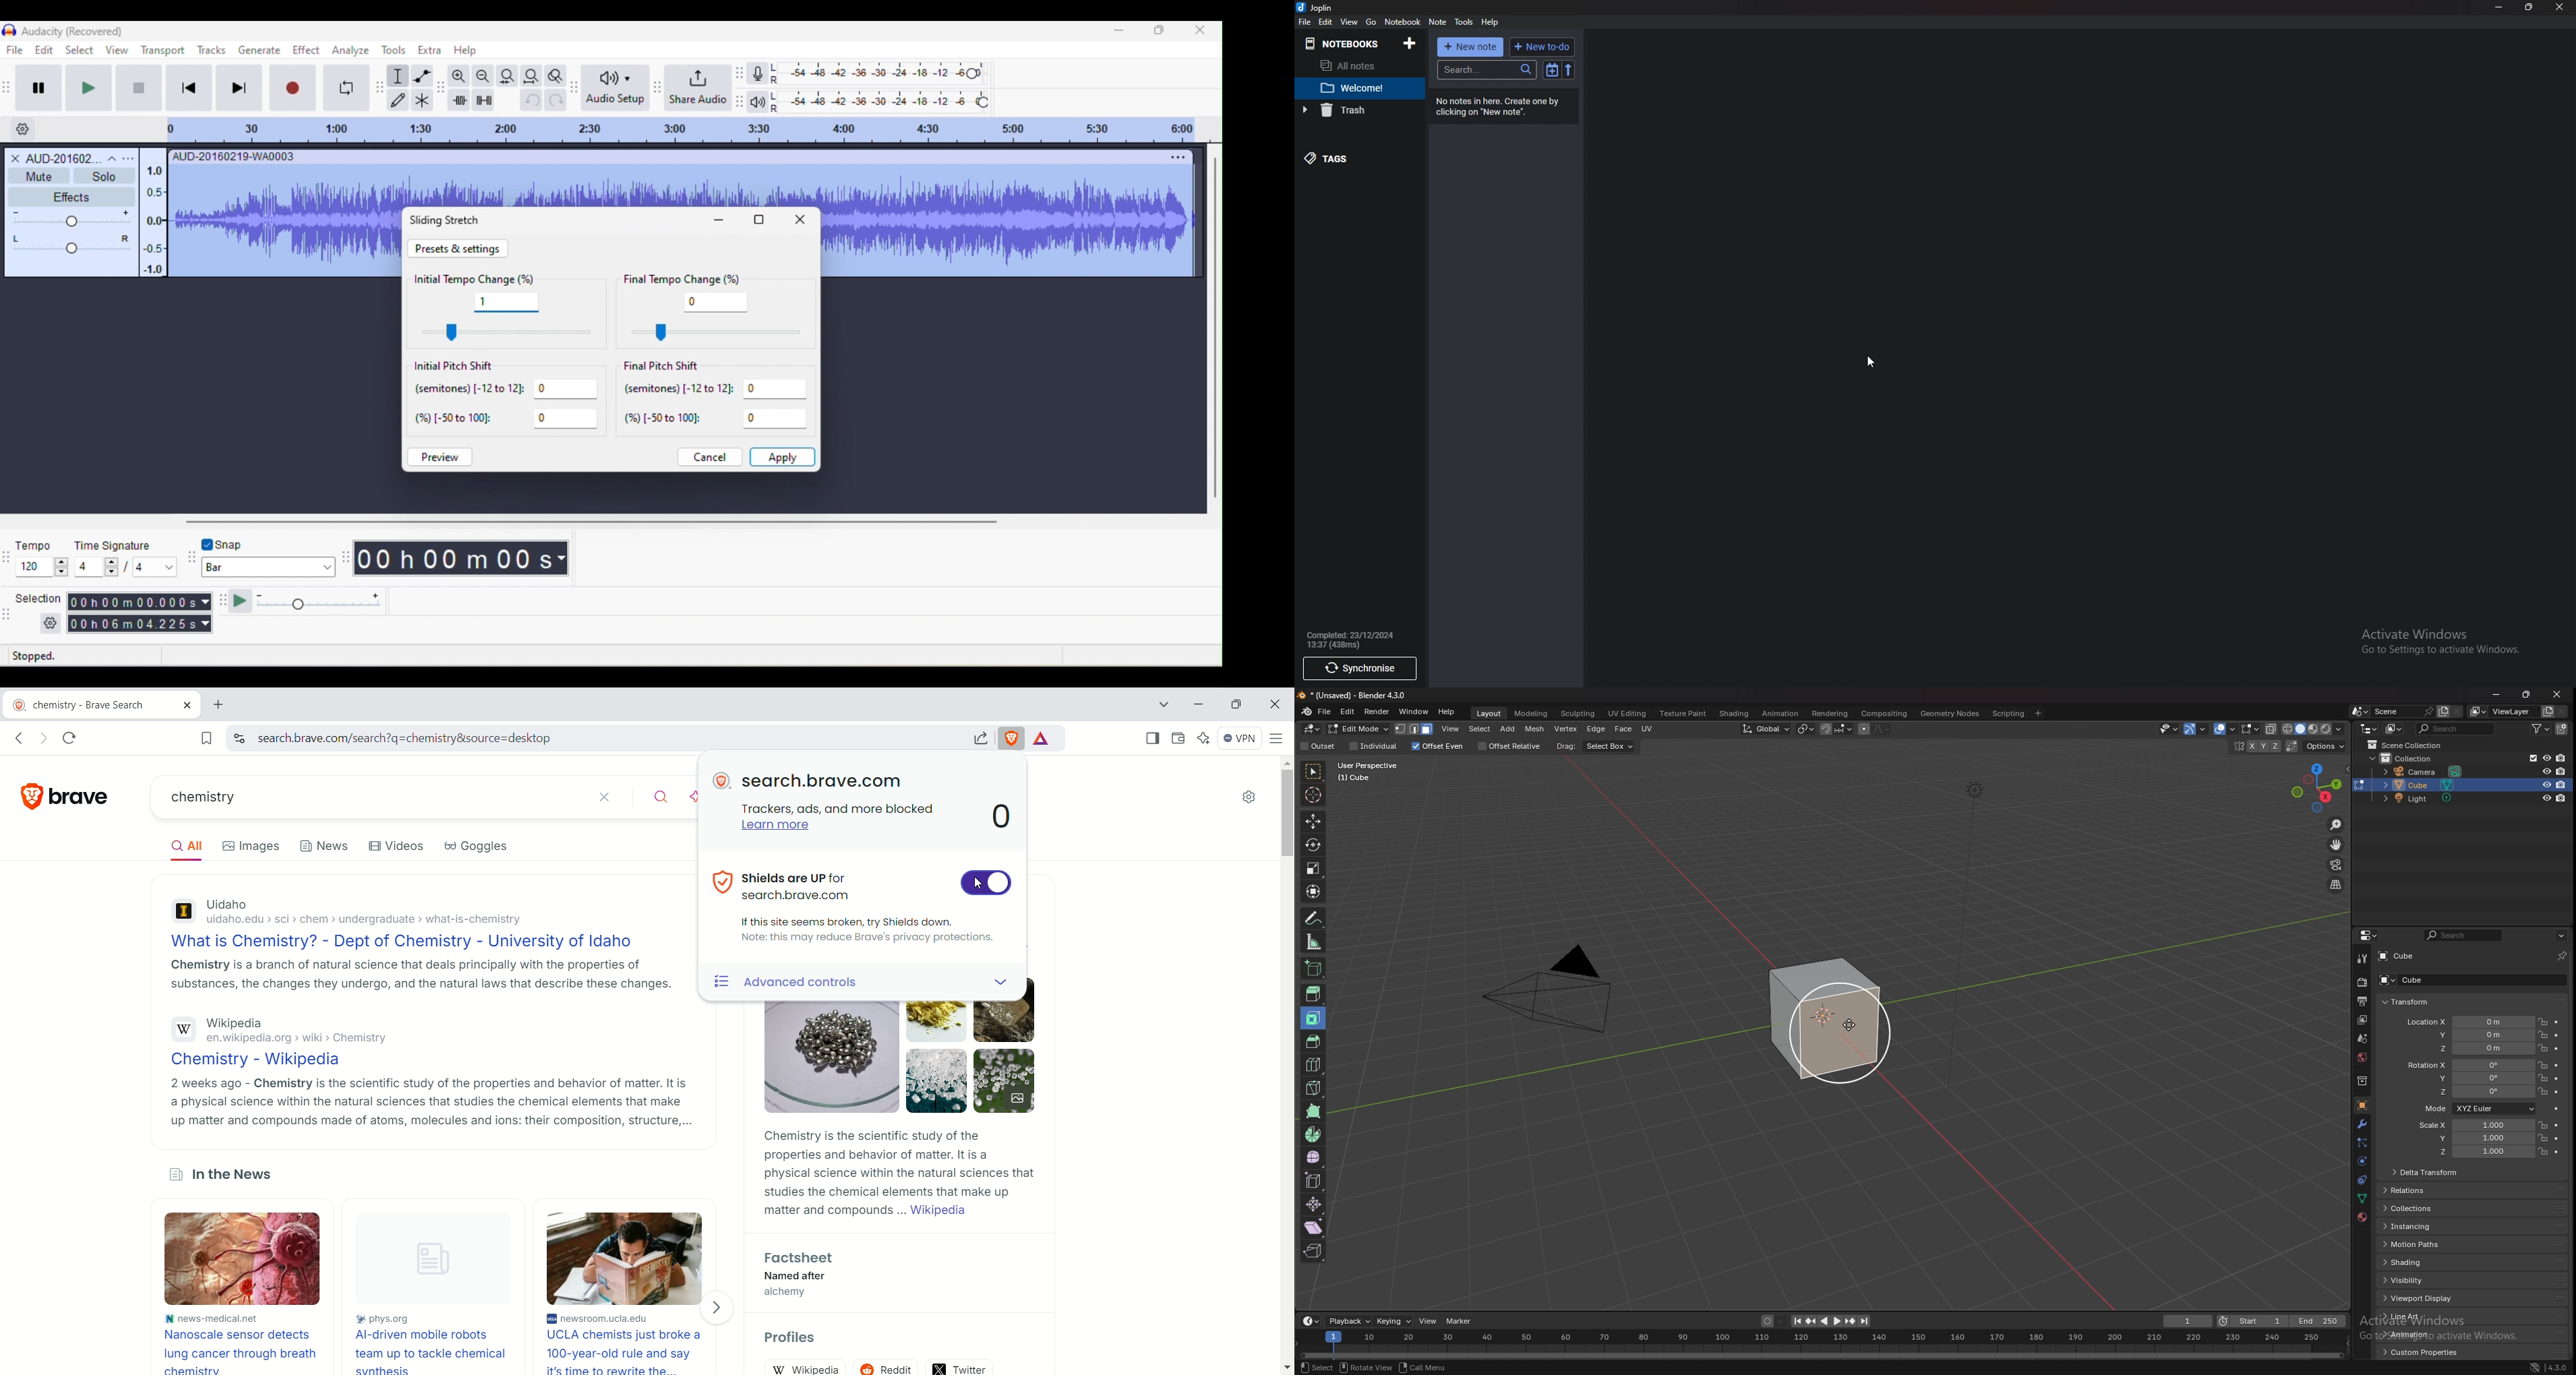 The width and height of the screenshot is (2576, 1400). I want to click on editor type, so click(1310, 1322).